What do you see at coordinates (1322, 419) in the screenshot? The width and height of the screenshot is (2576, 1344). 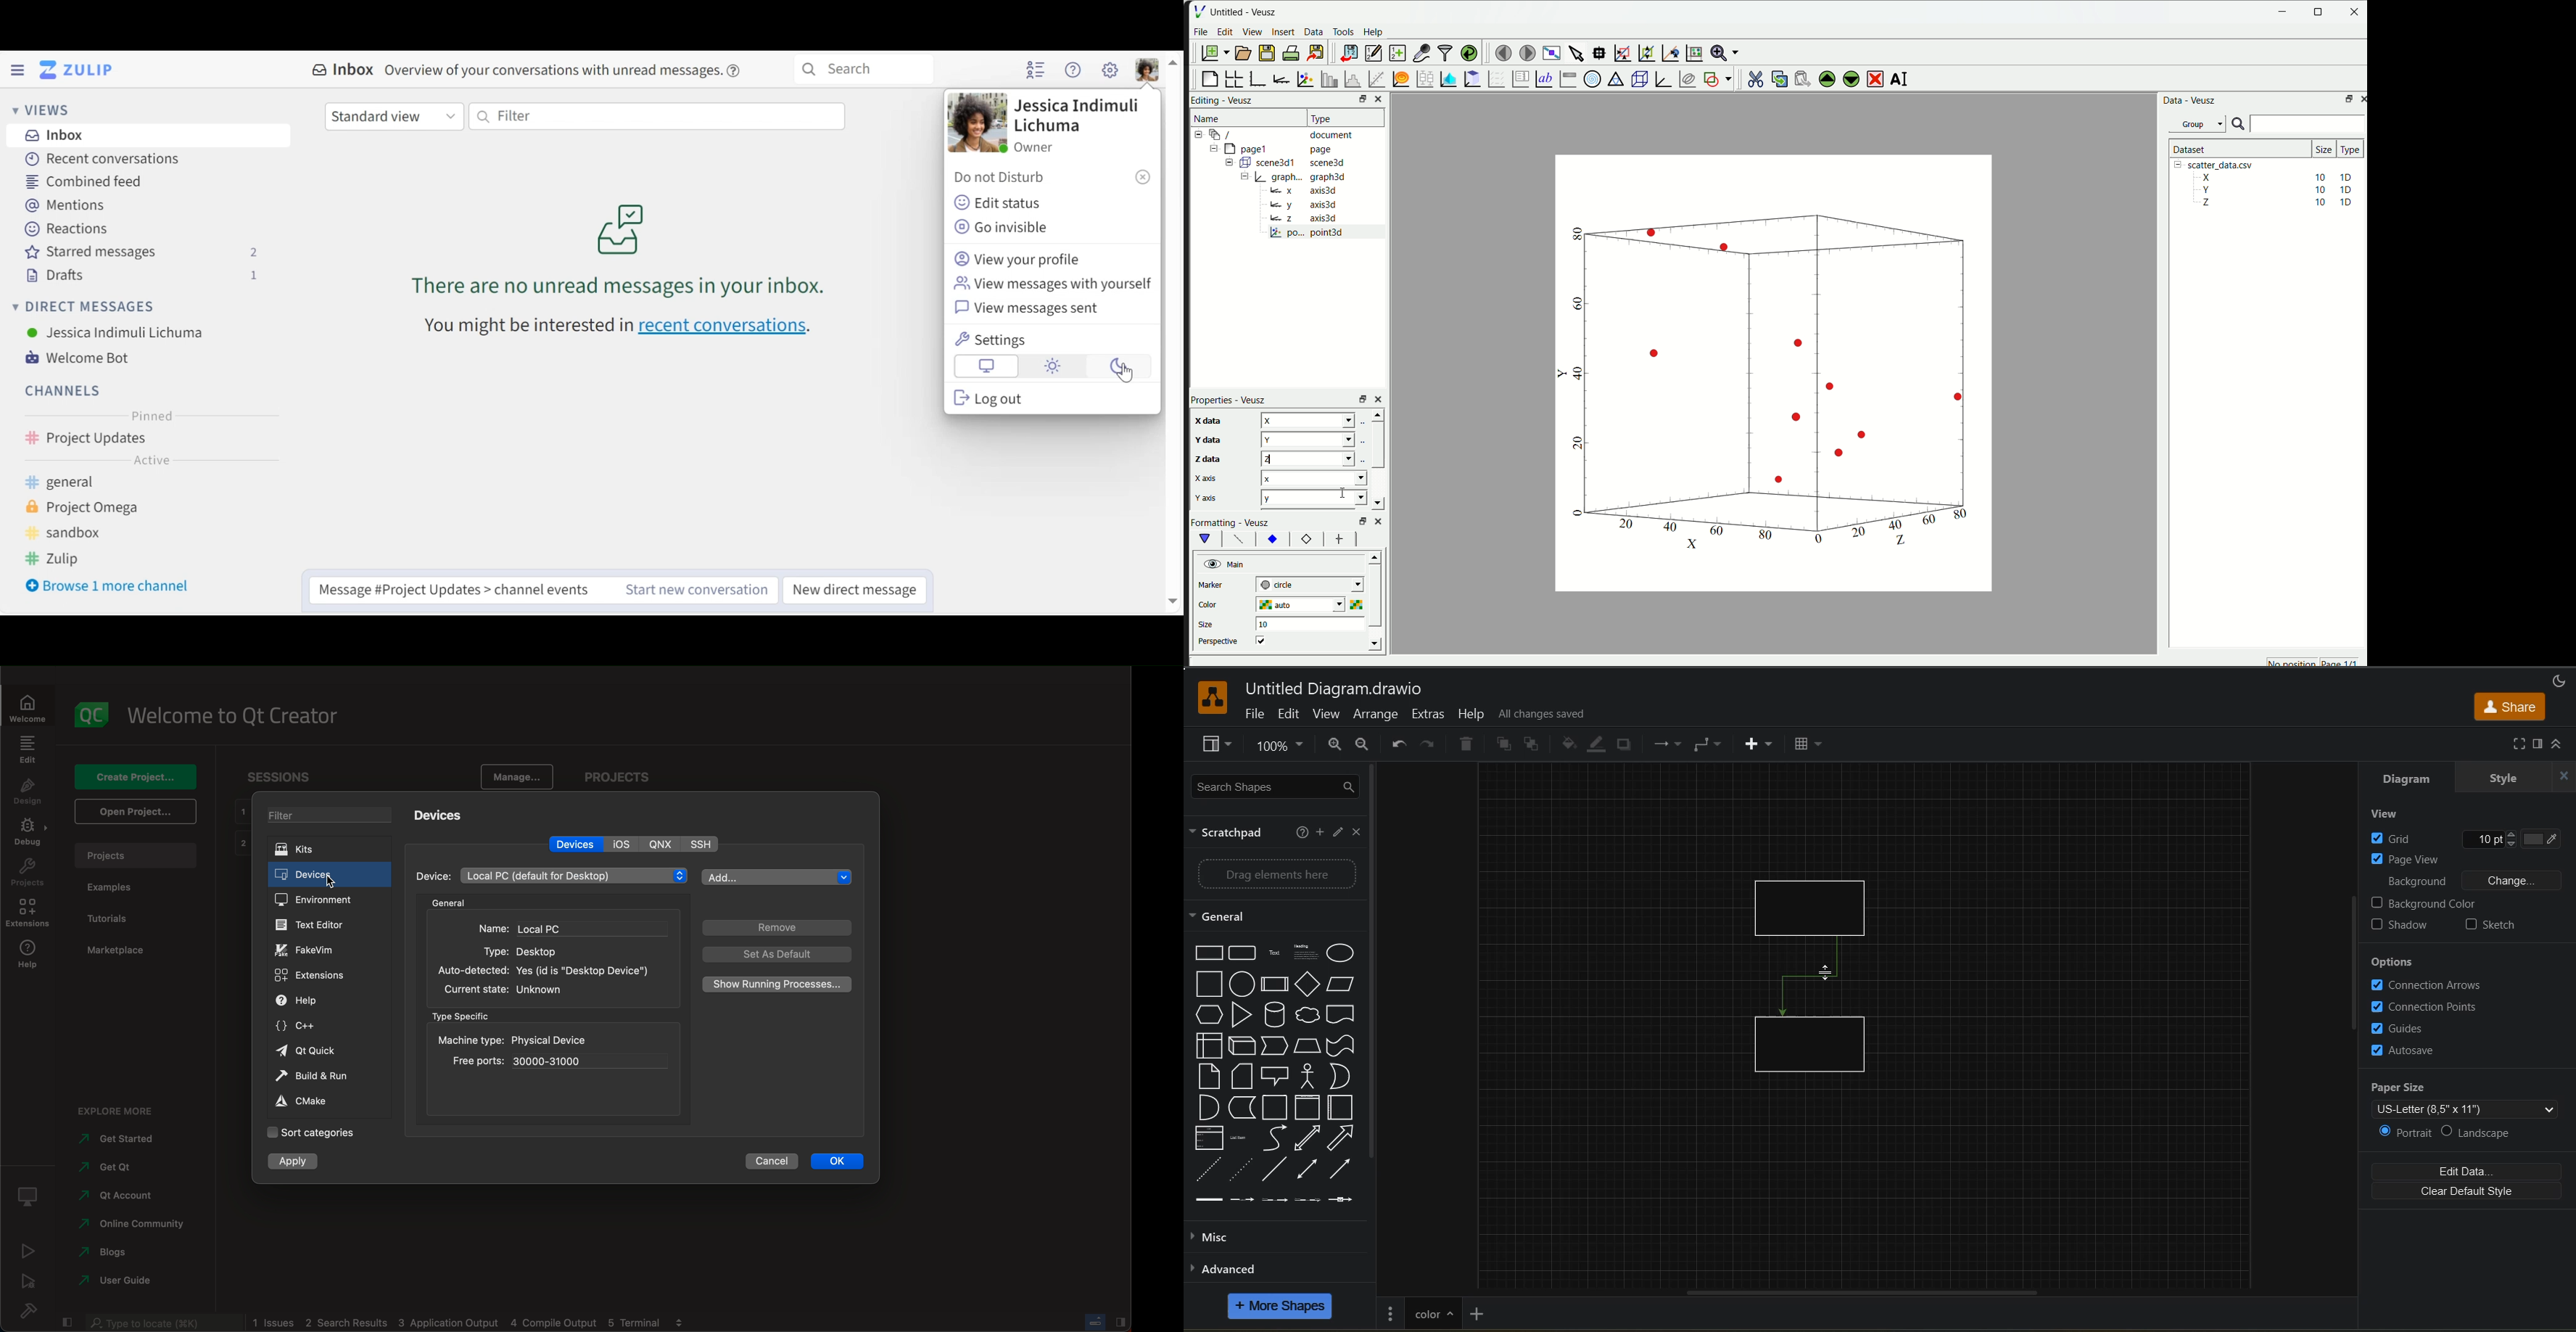 I see `z` at bounding box center [1322, 419].